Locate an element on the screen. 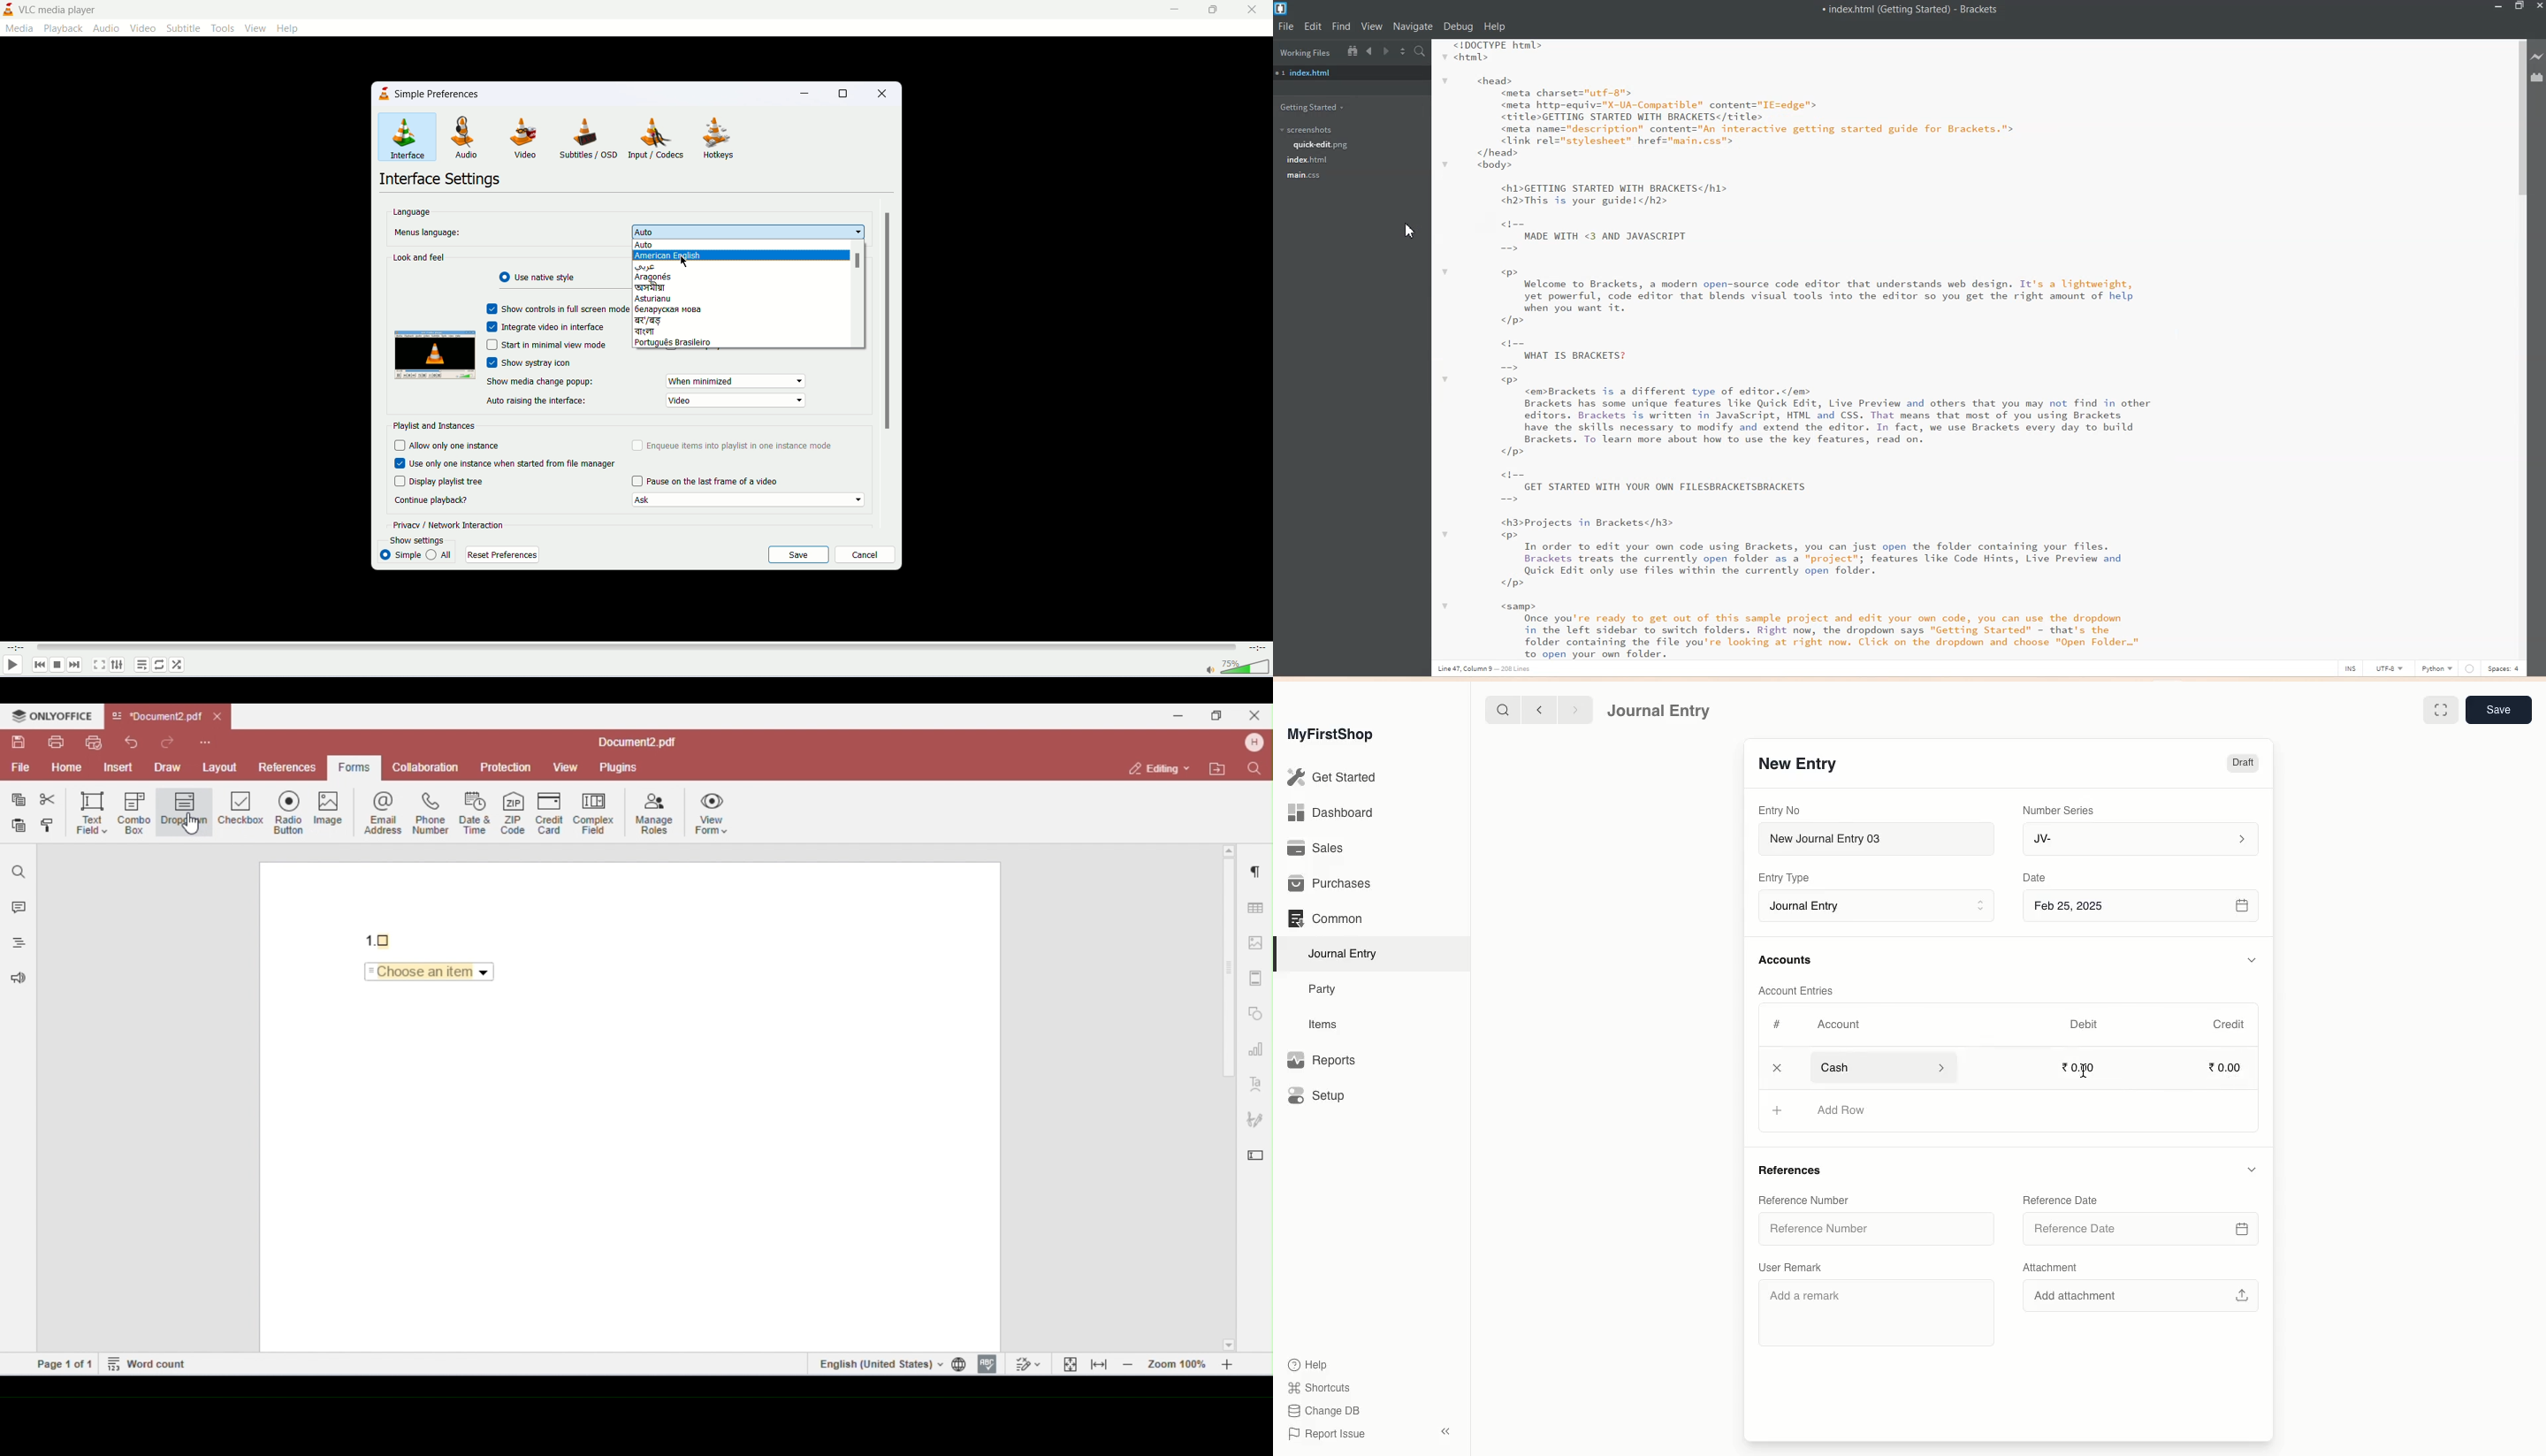 This screenshot has height=1456, width=2548. pause on last frame of video is located at coordinates (705, 482).